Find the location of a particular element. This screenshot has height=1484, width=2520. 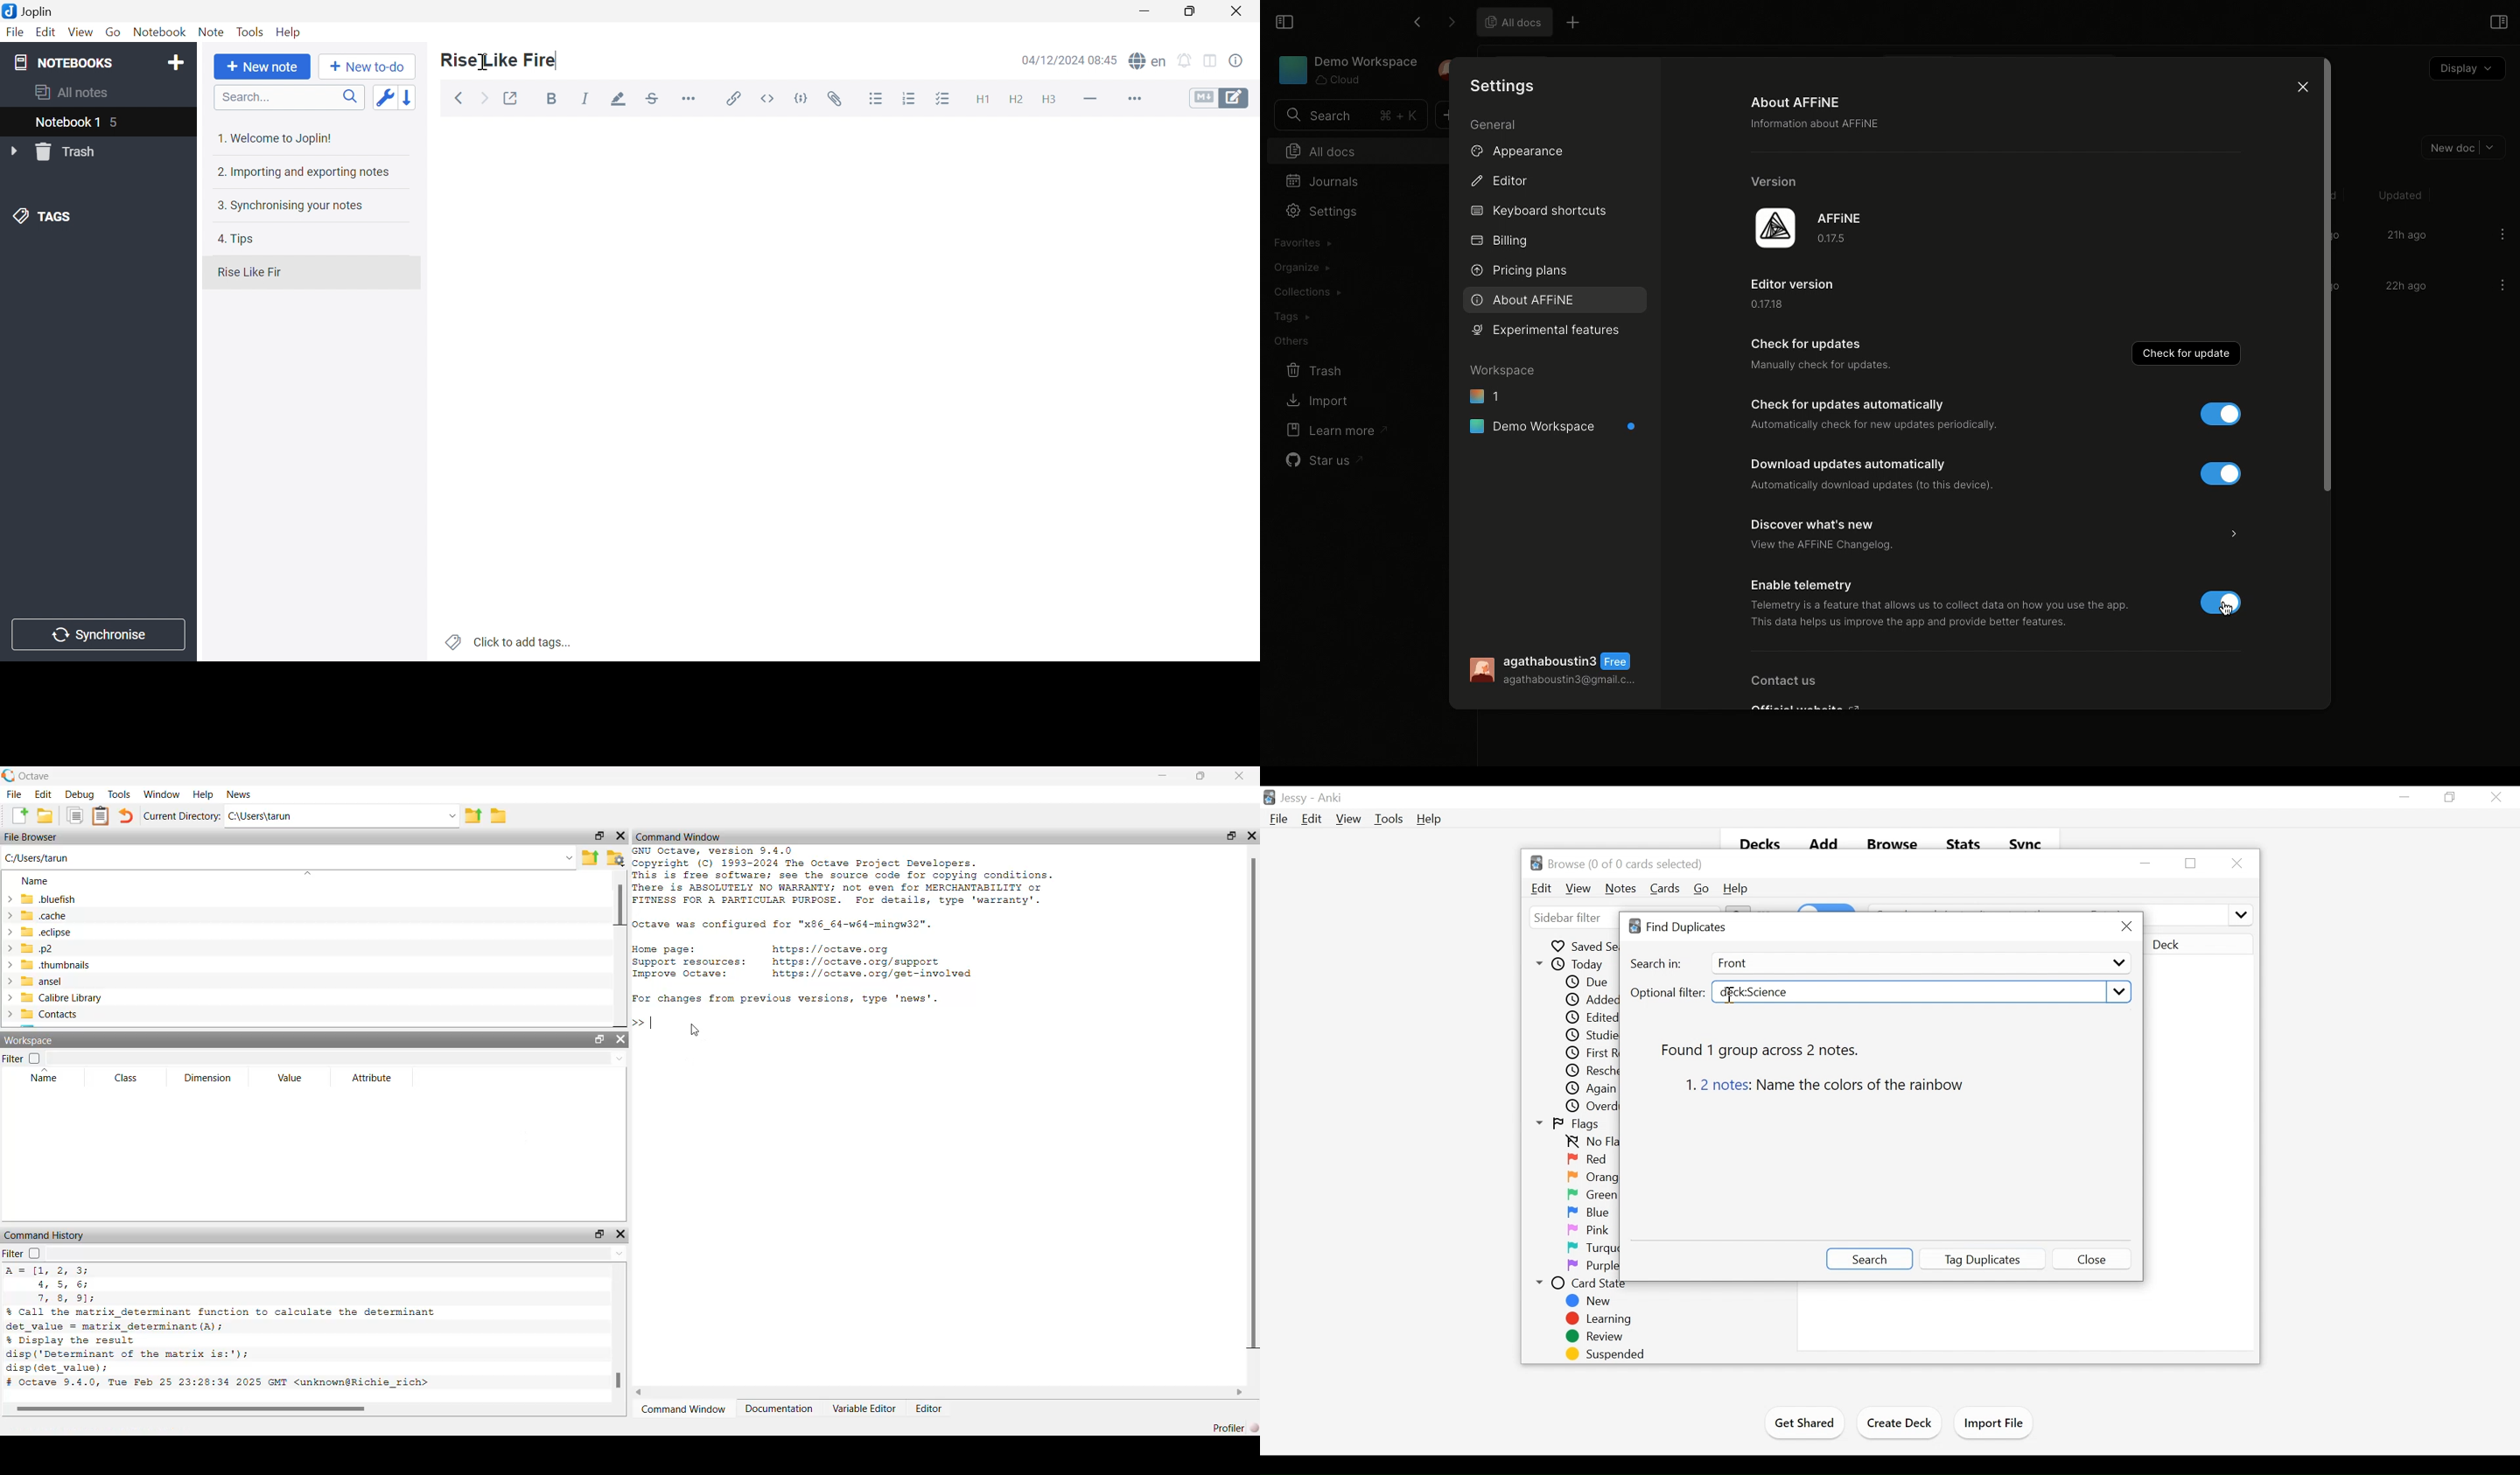

Check for update is located at coordinates (2188, 353).